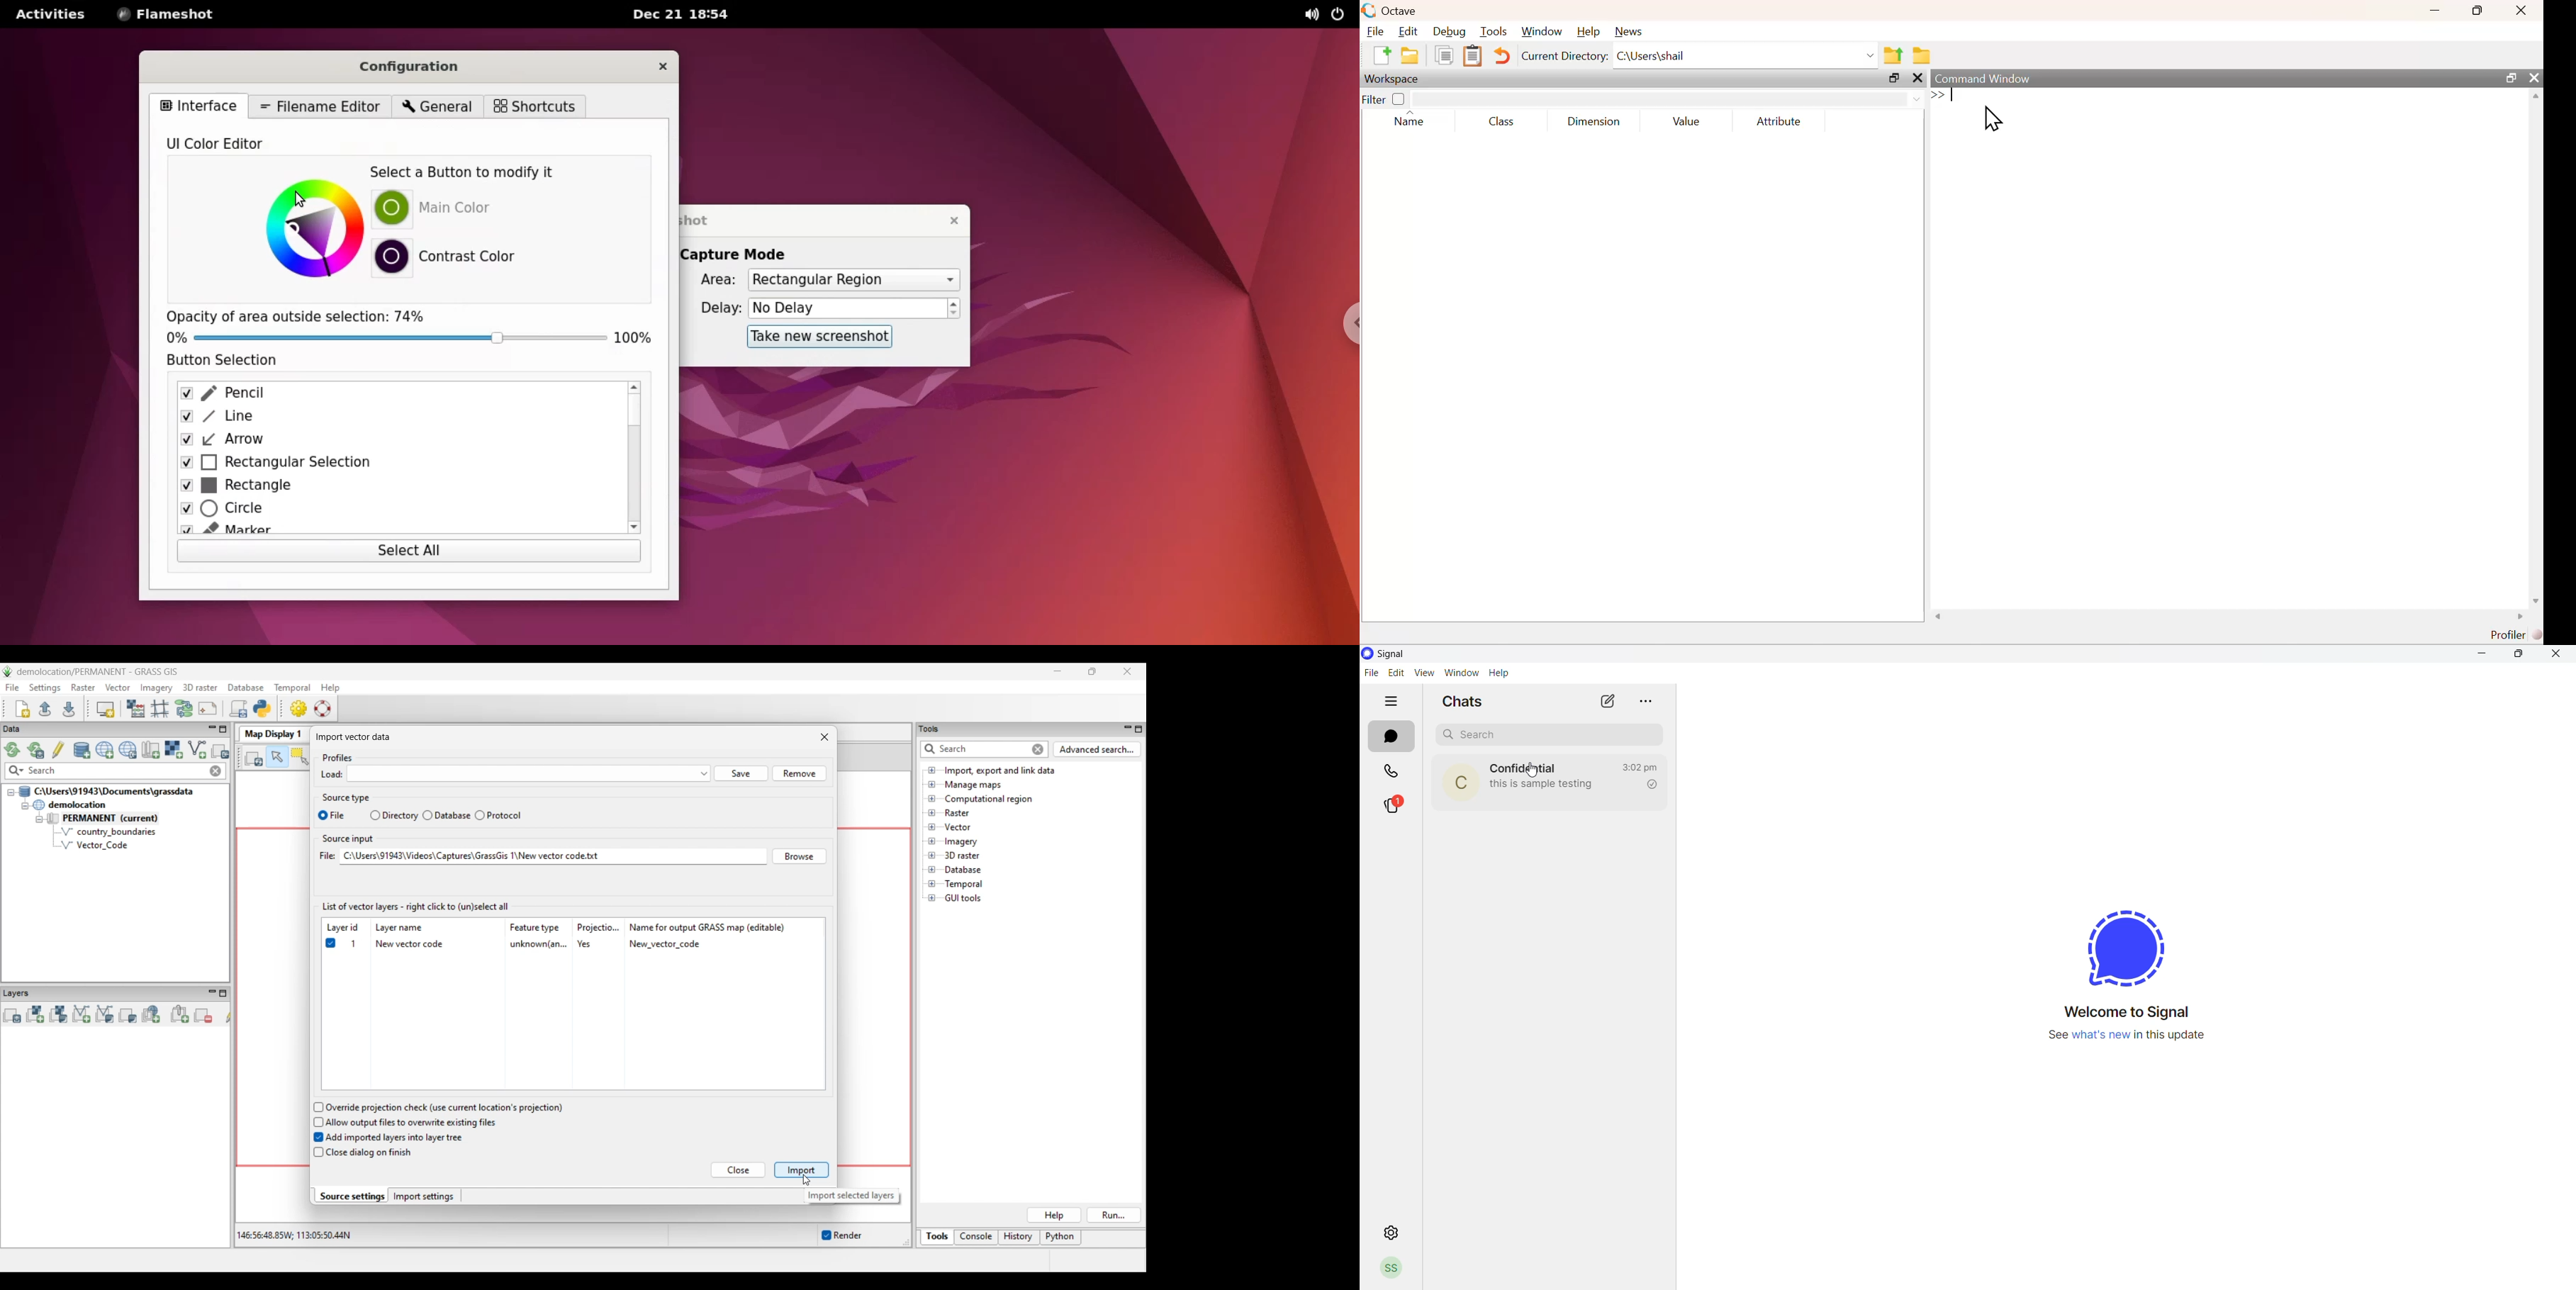  I want to click on stories, so click(1394, 805).